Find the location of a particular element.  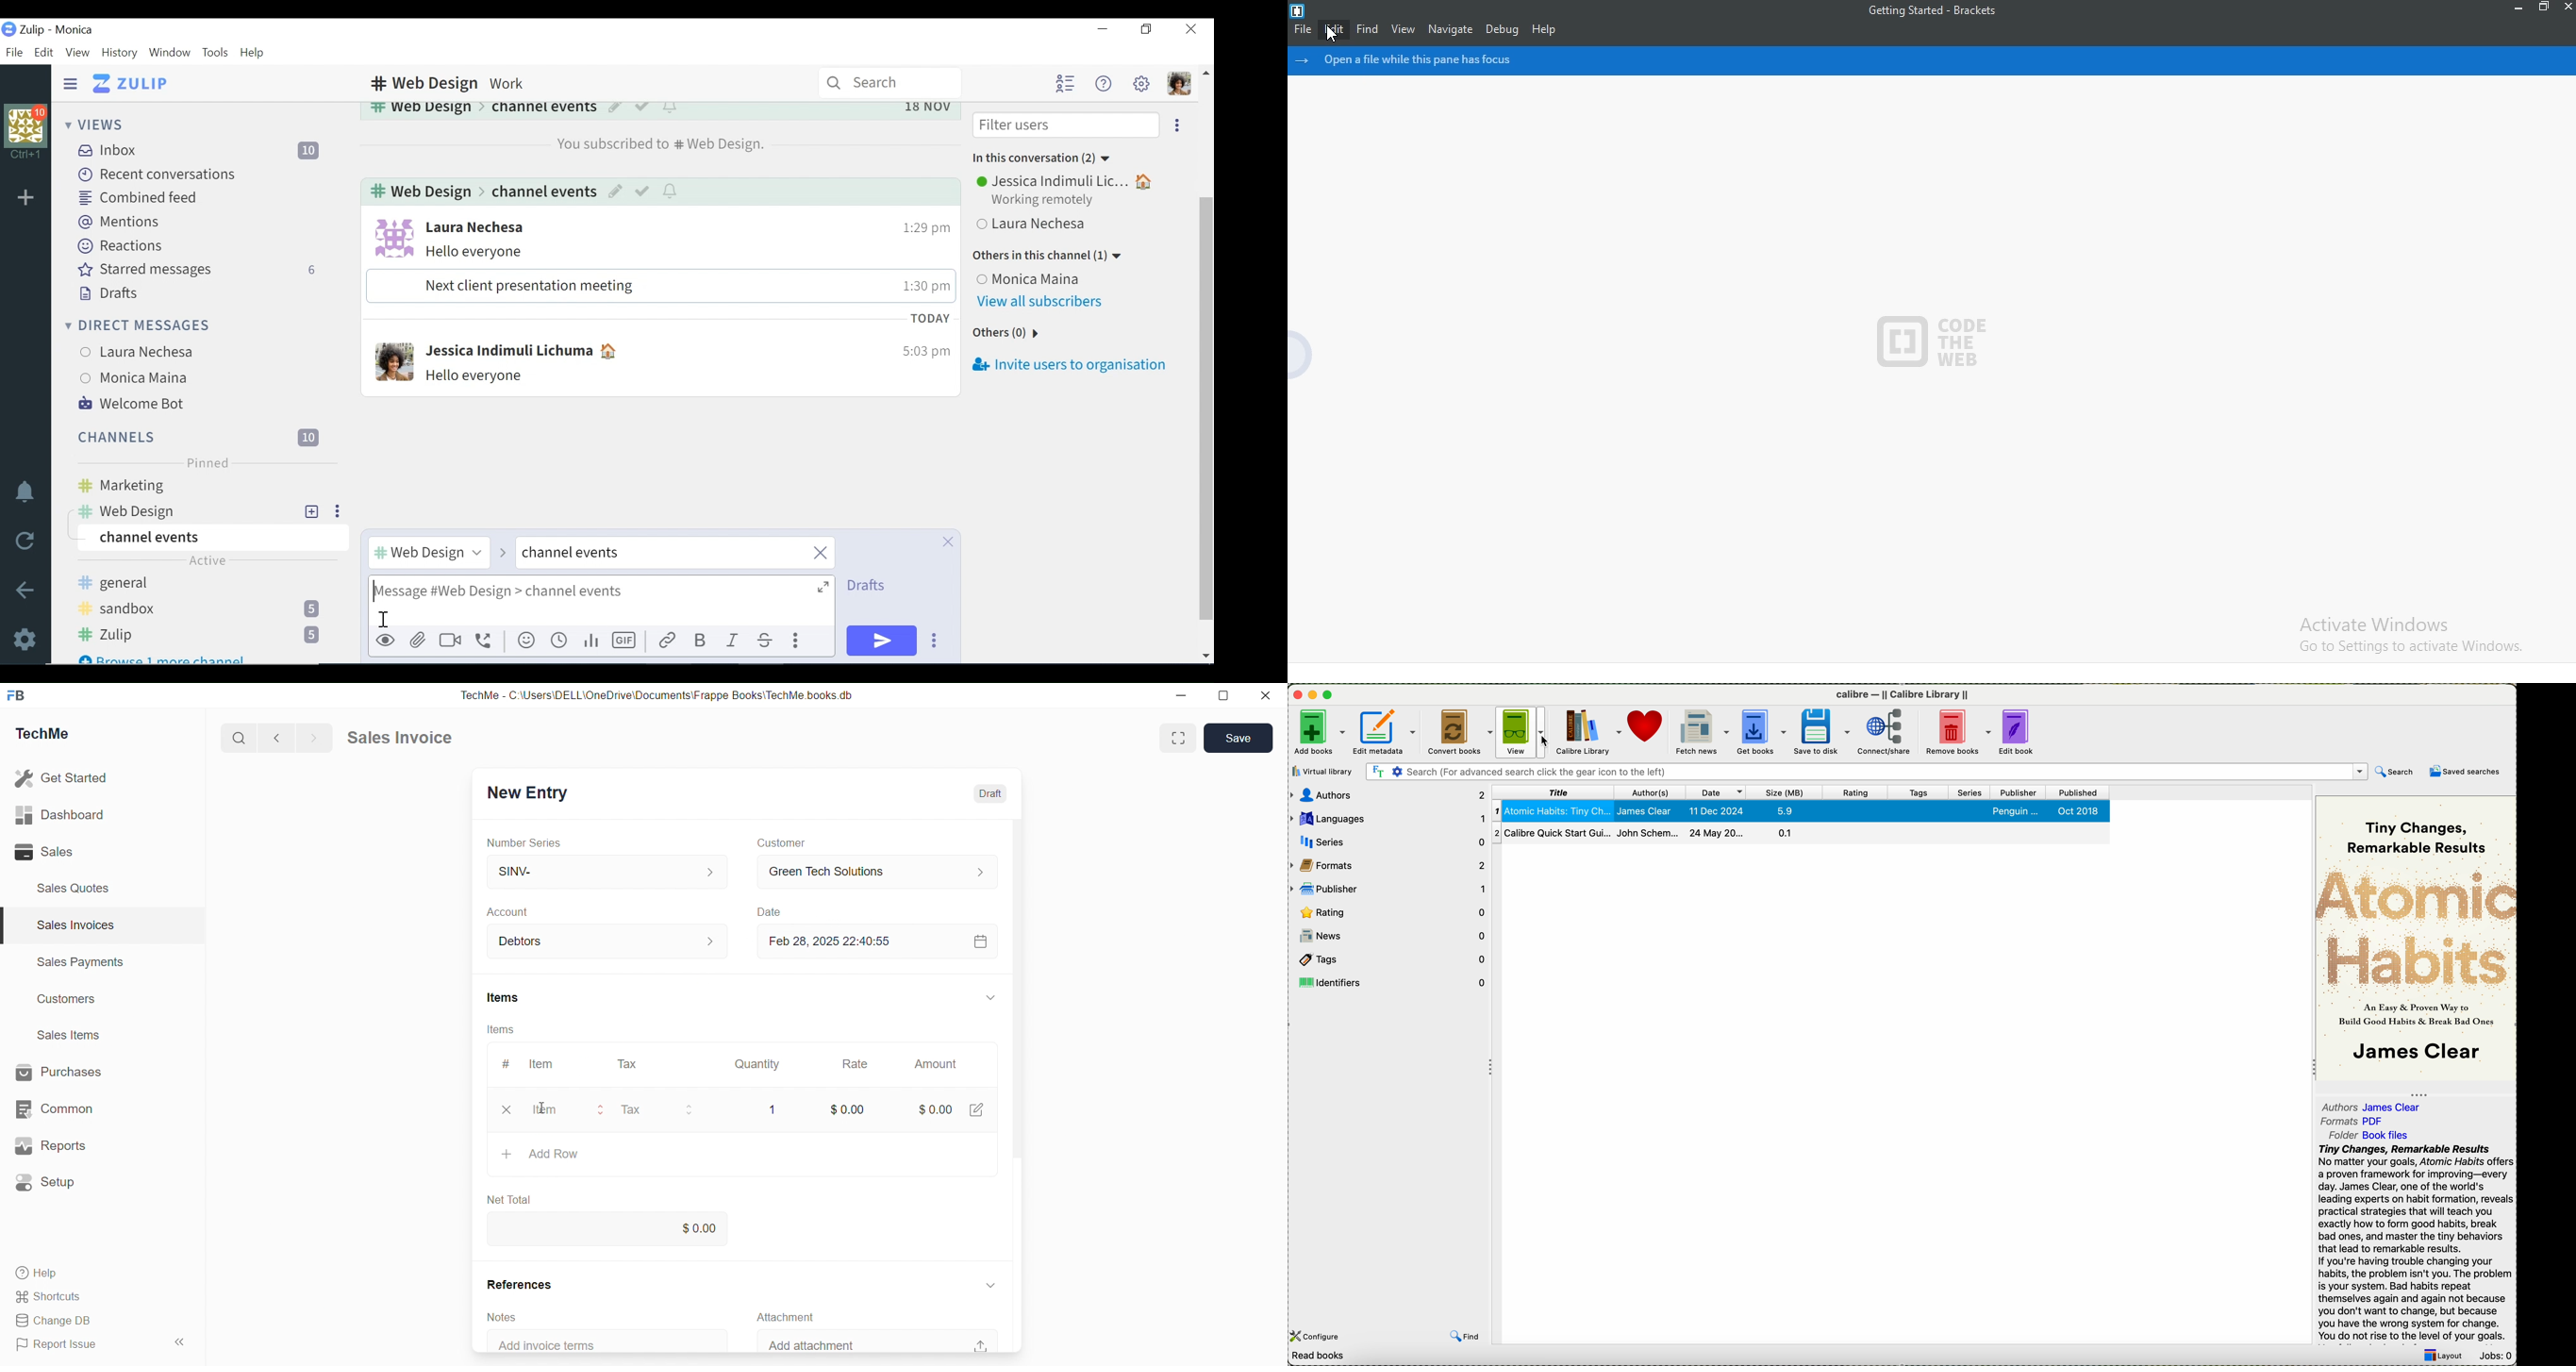

Calibre Quick Start Gu.... John Schem is located at coordinates (1802, 834).